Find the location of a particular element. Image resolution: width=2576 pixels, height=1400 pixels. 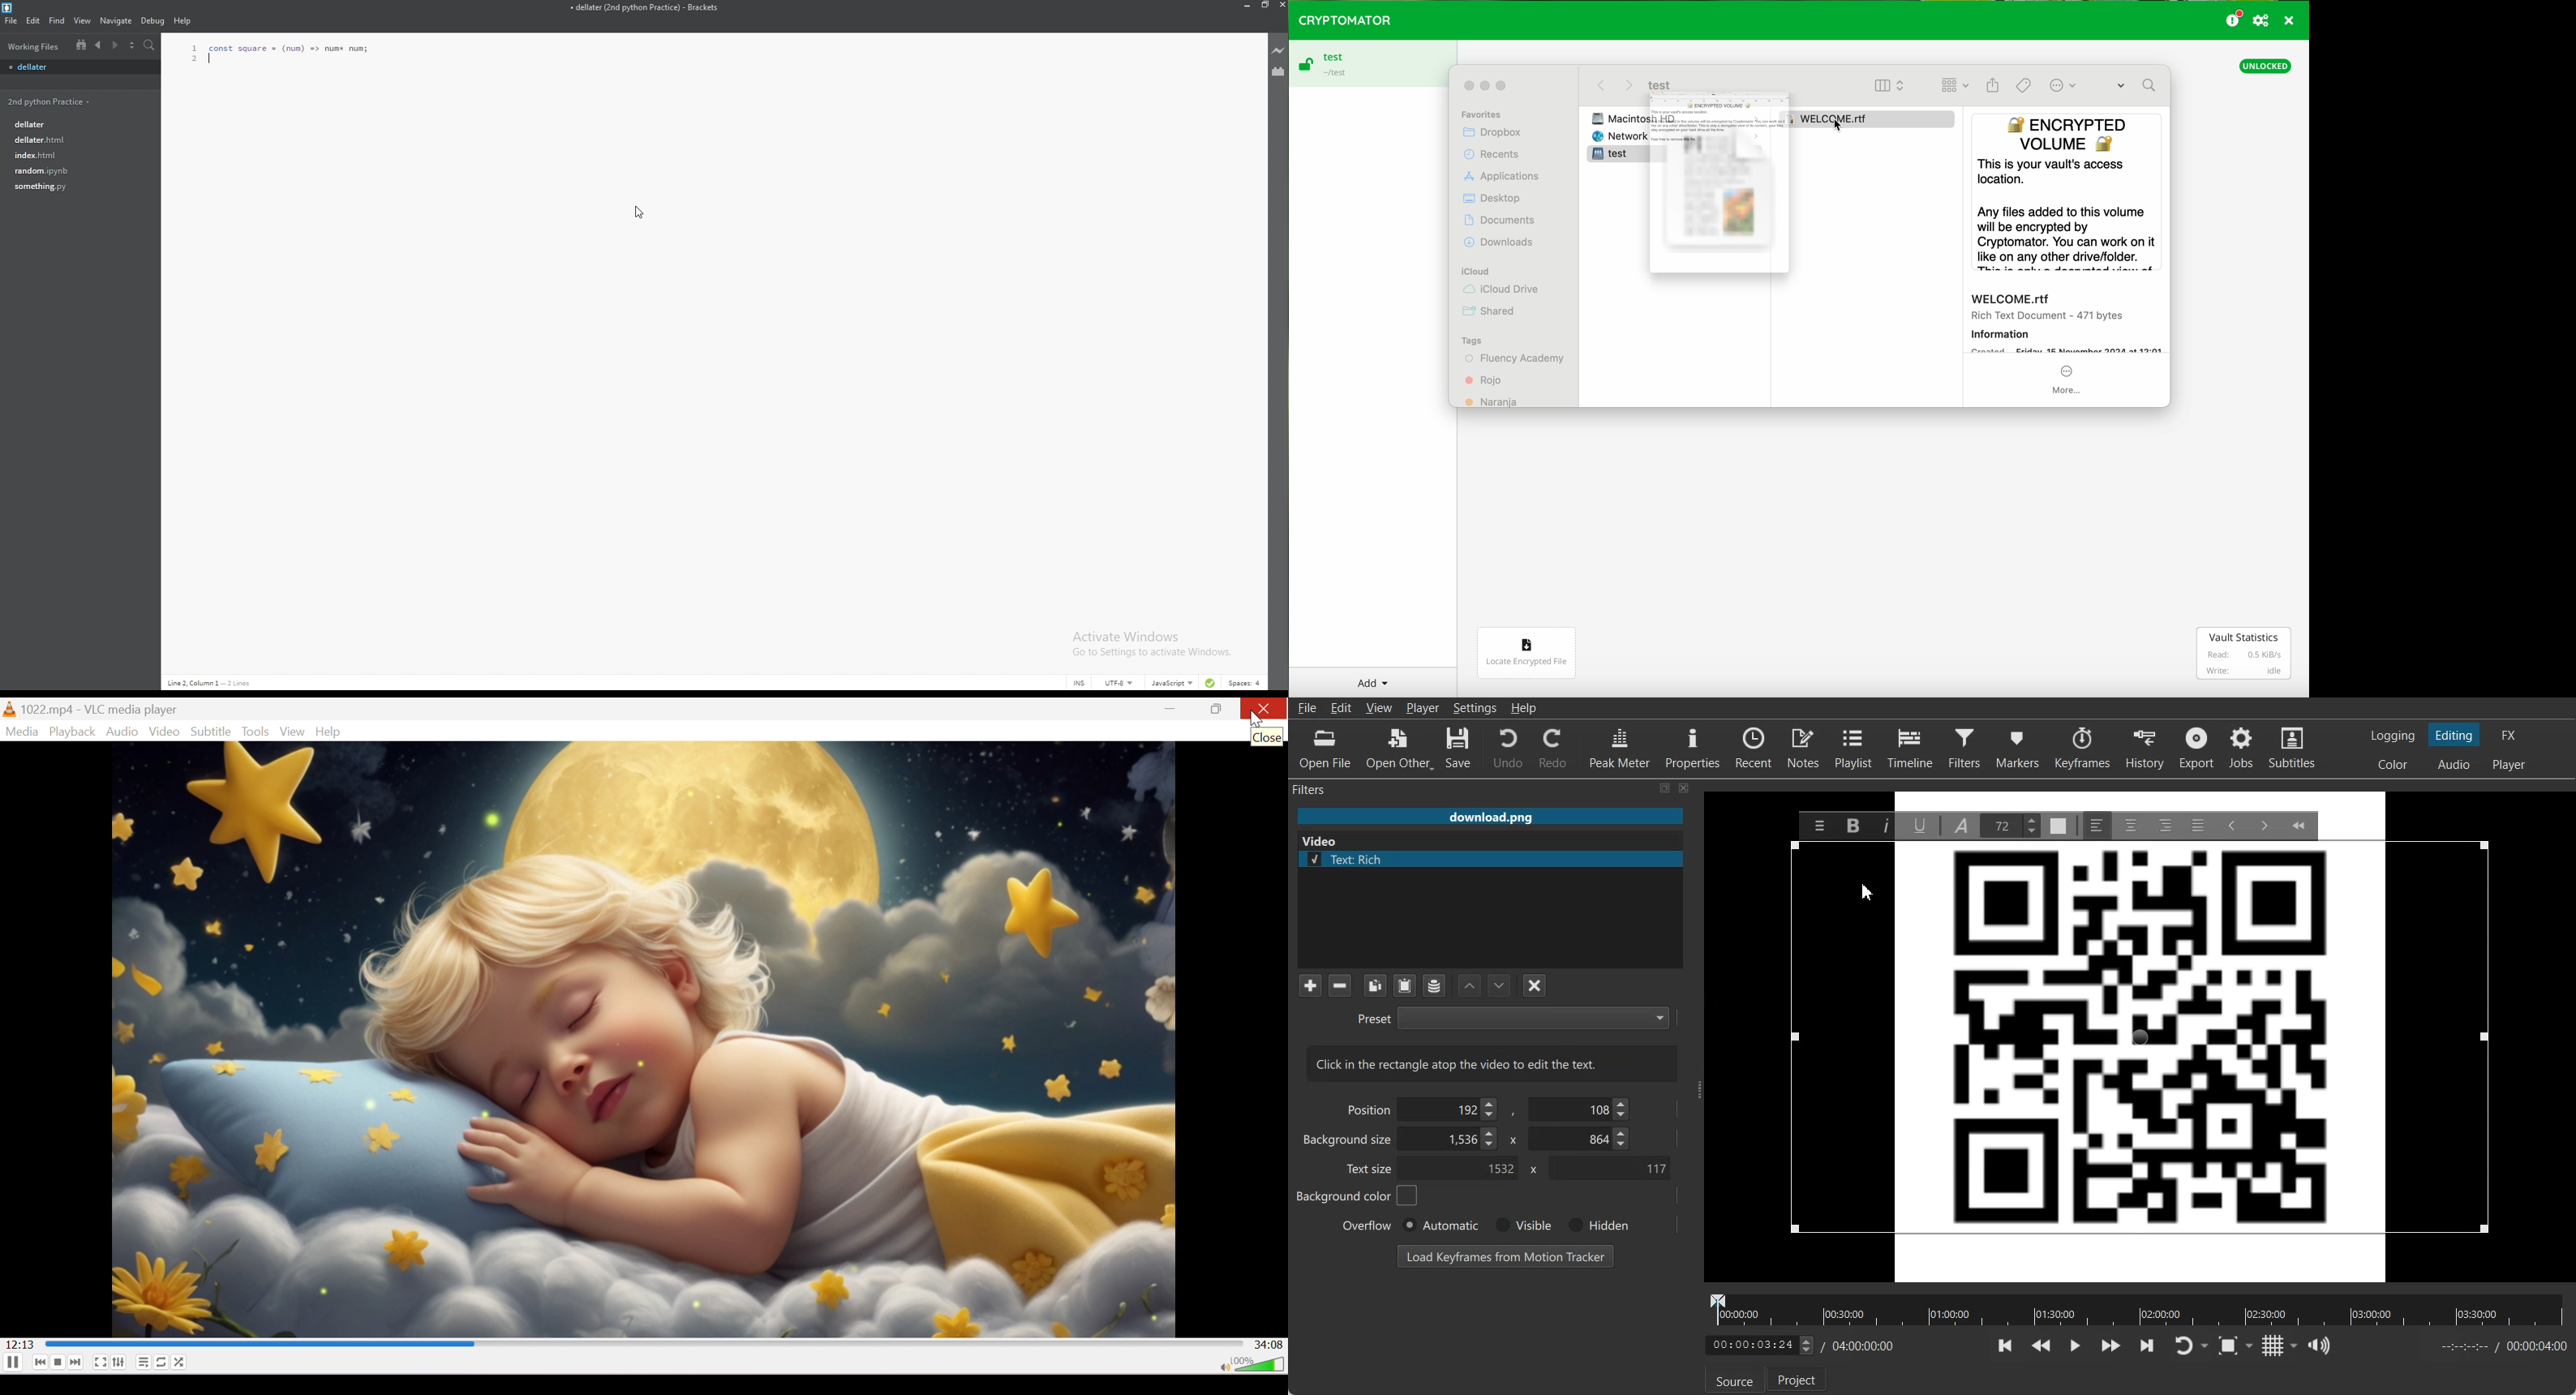

file is located at coordinates (72, 125).